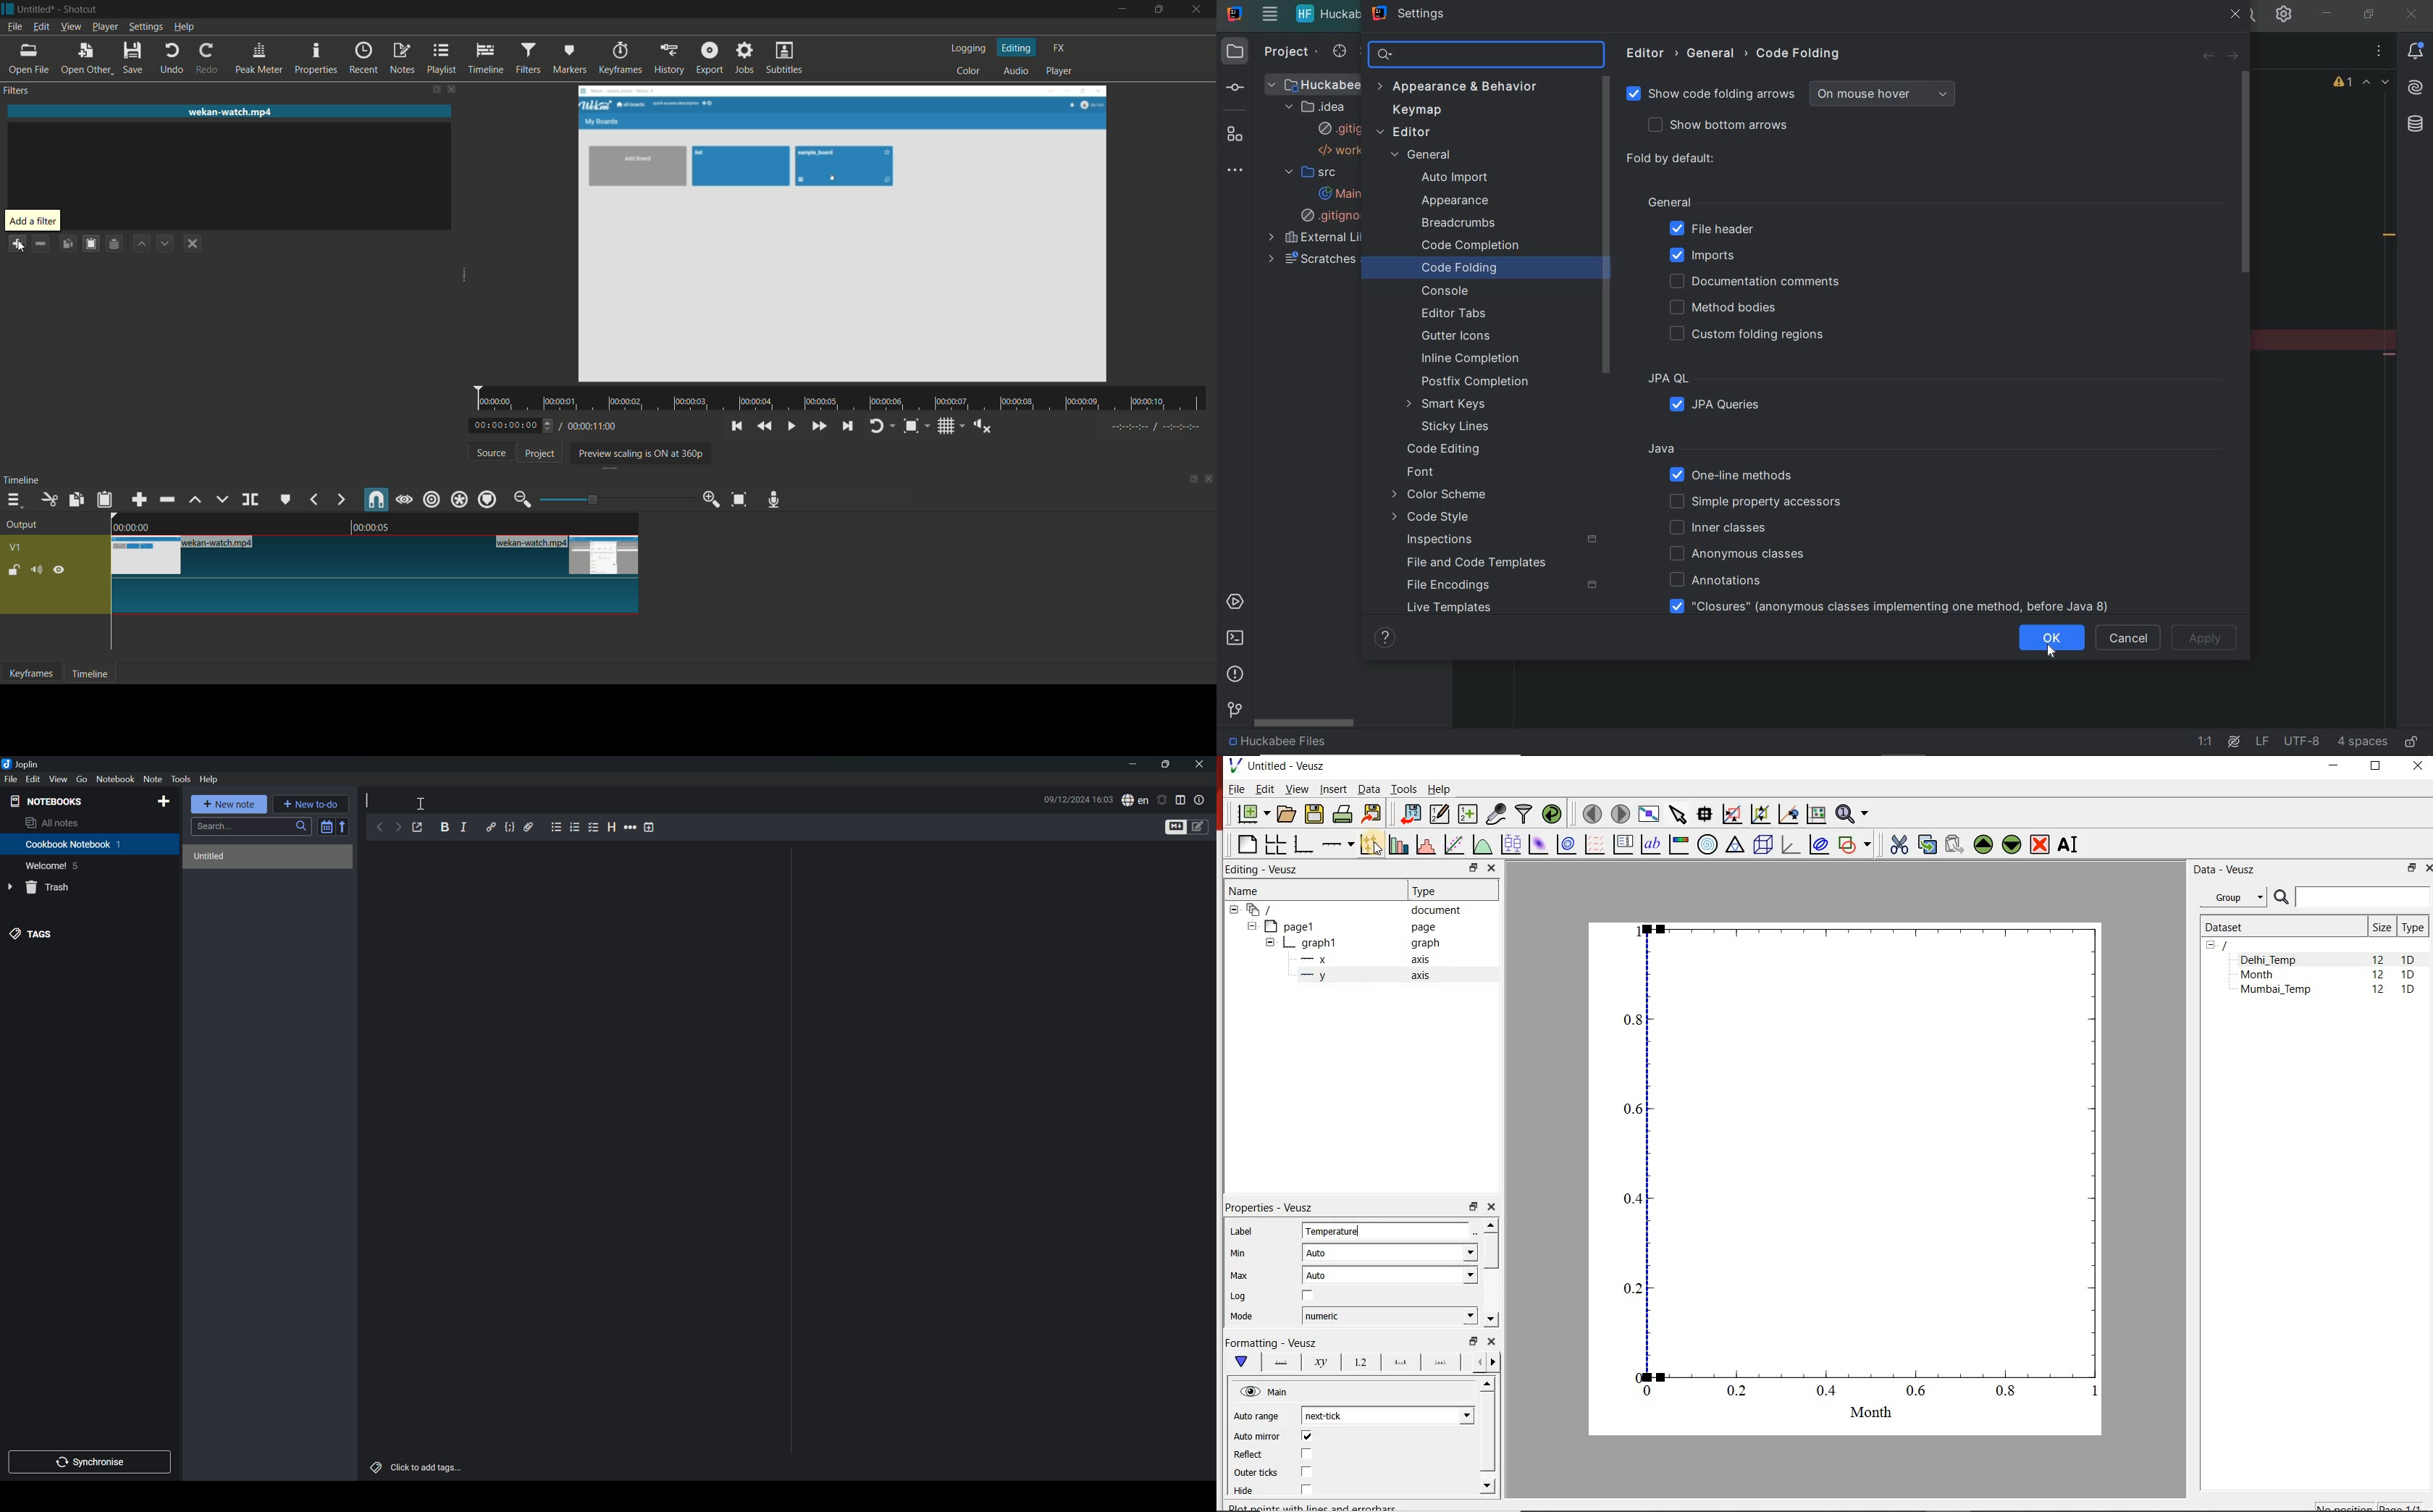 Image resolution: width=2436 pixels, height=1512 pixels. What do you see at coordinates (83, 779) in the screenshot?
I see `Go` at bounding box center [83, 779].